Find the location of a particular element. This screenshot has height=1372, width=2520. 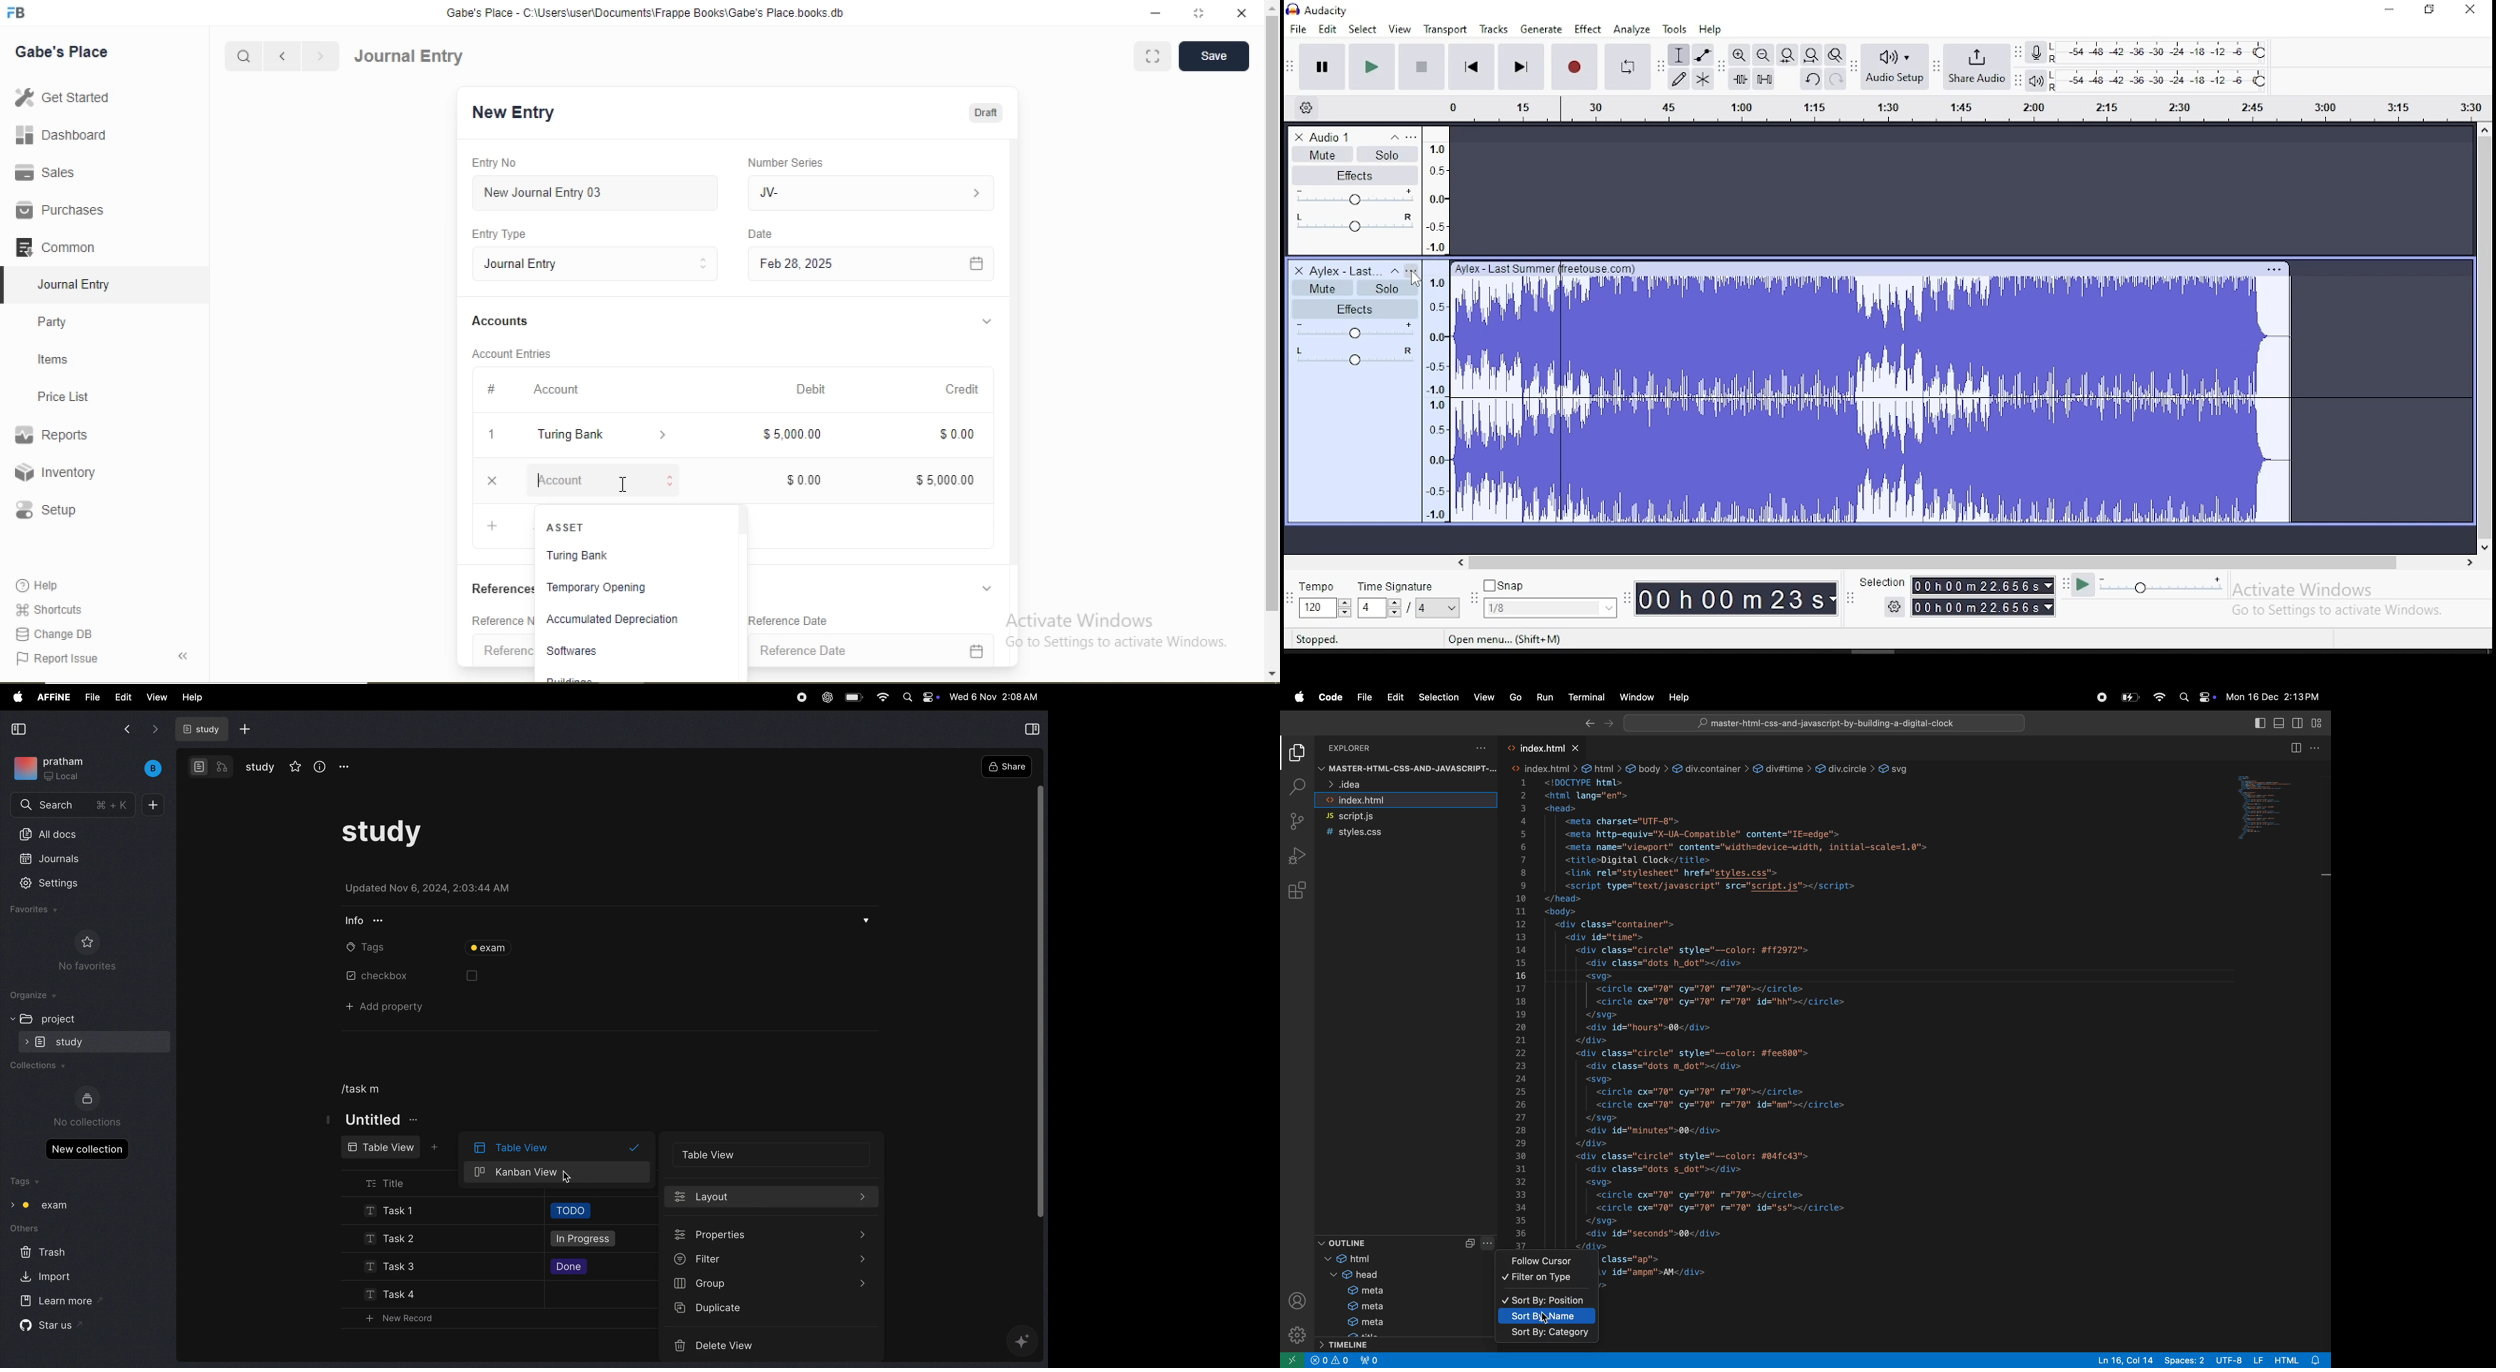

Sales is located at coordinates (42, 172).